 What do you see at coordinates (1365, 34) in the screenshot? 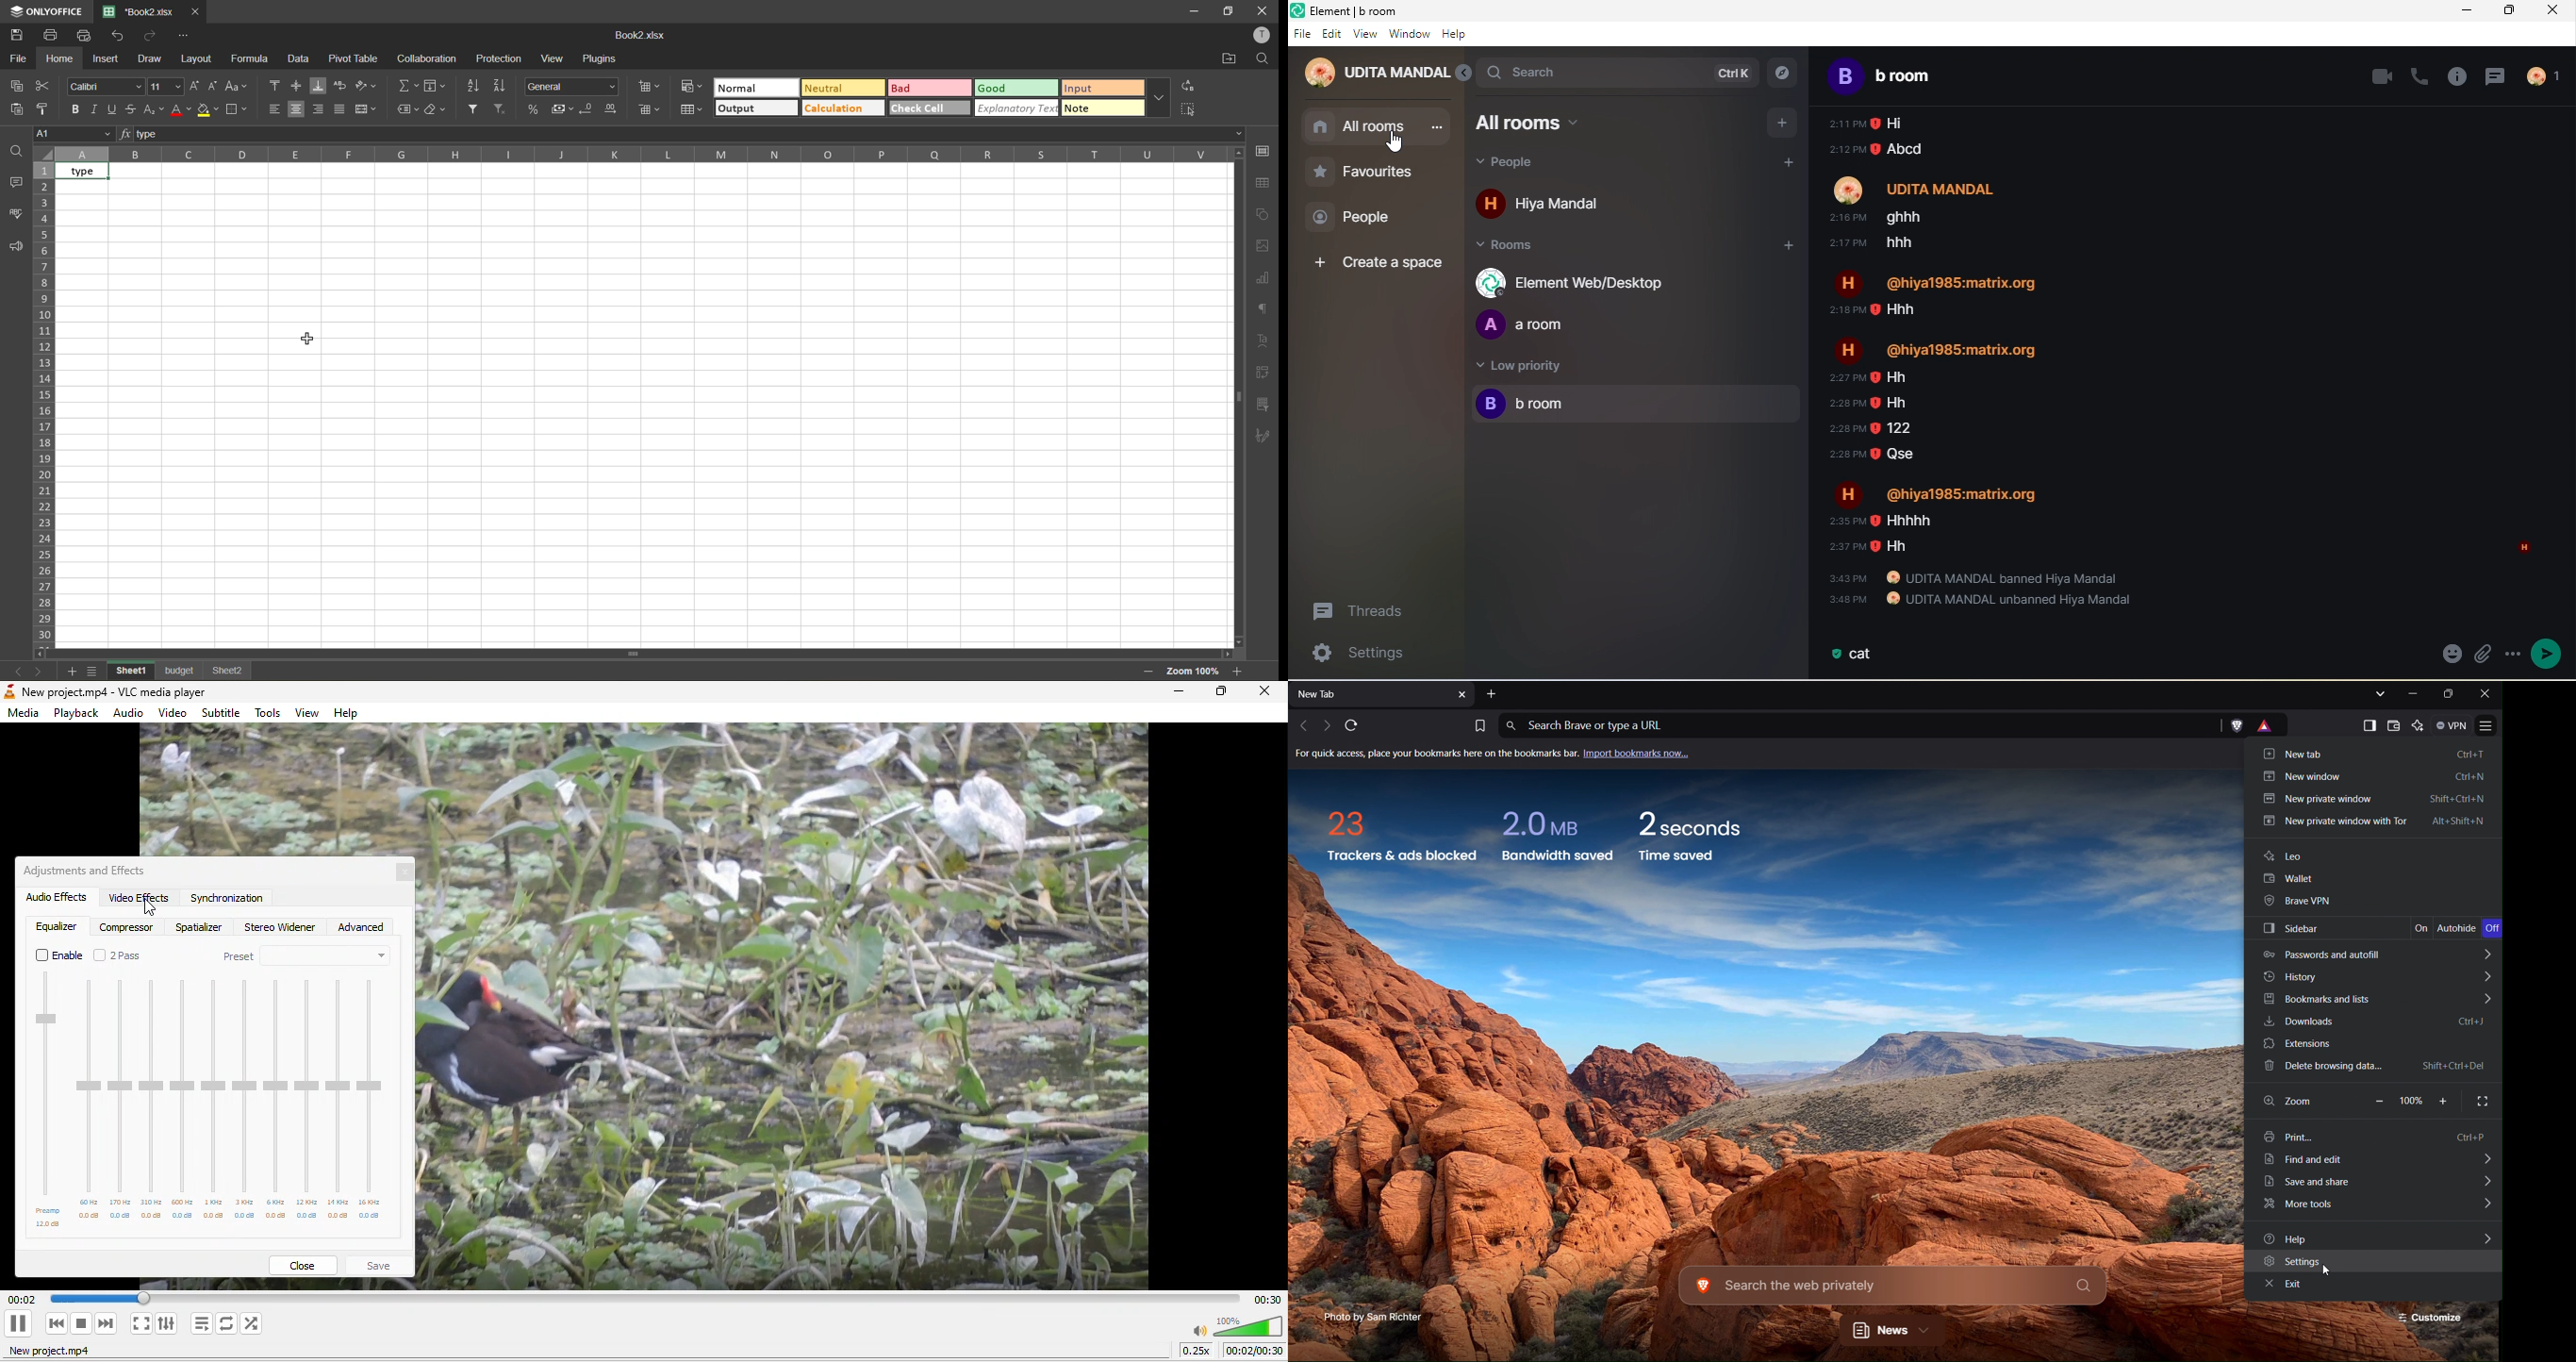
I see `view` at bounding box center [1365, 34].